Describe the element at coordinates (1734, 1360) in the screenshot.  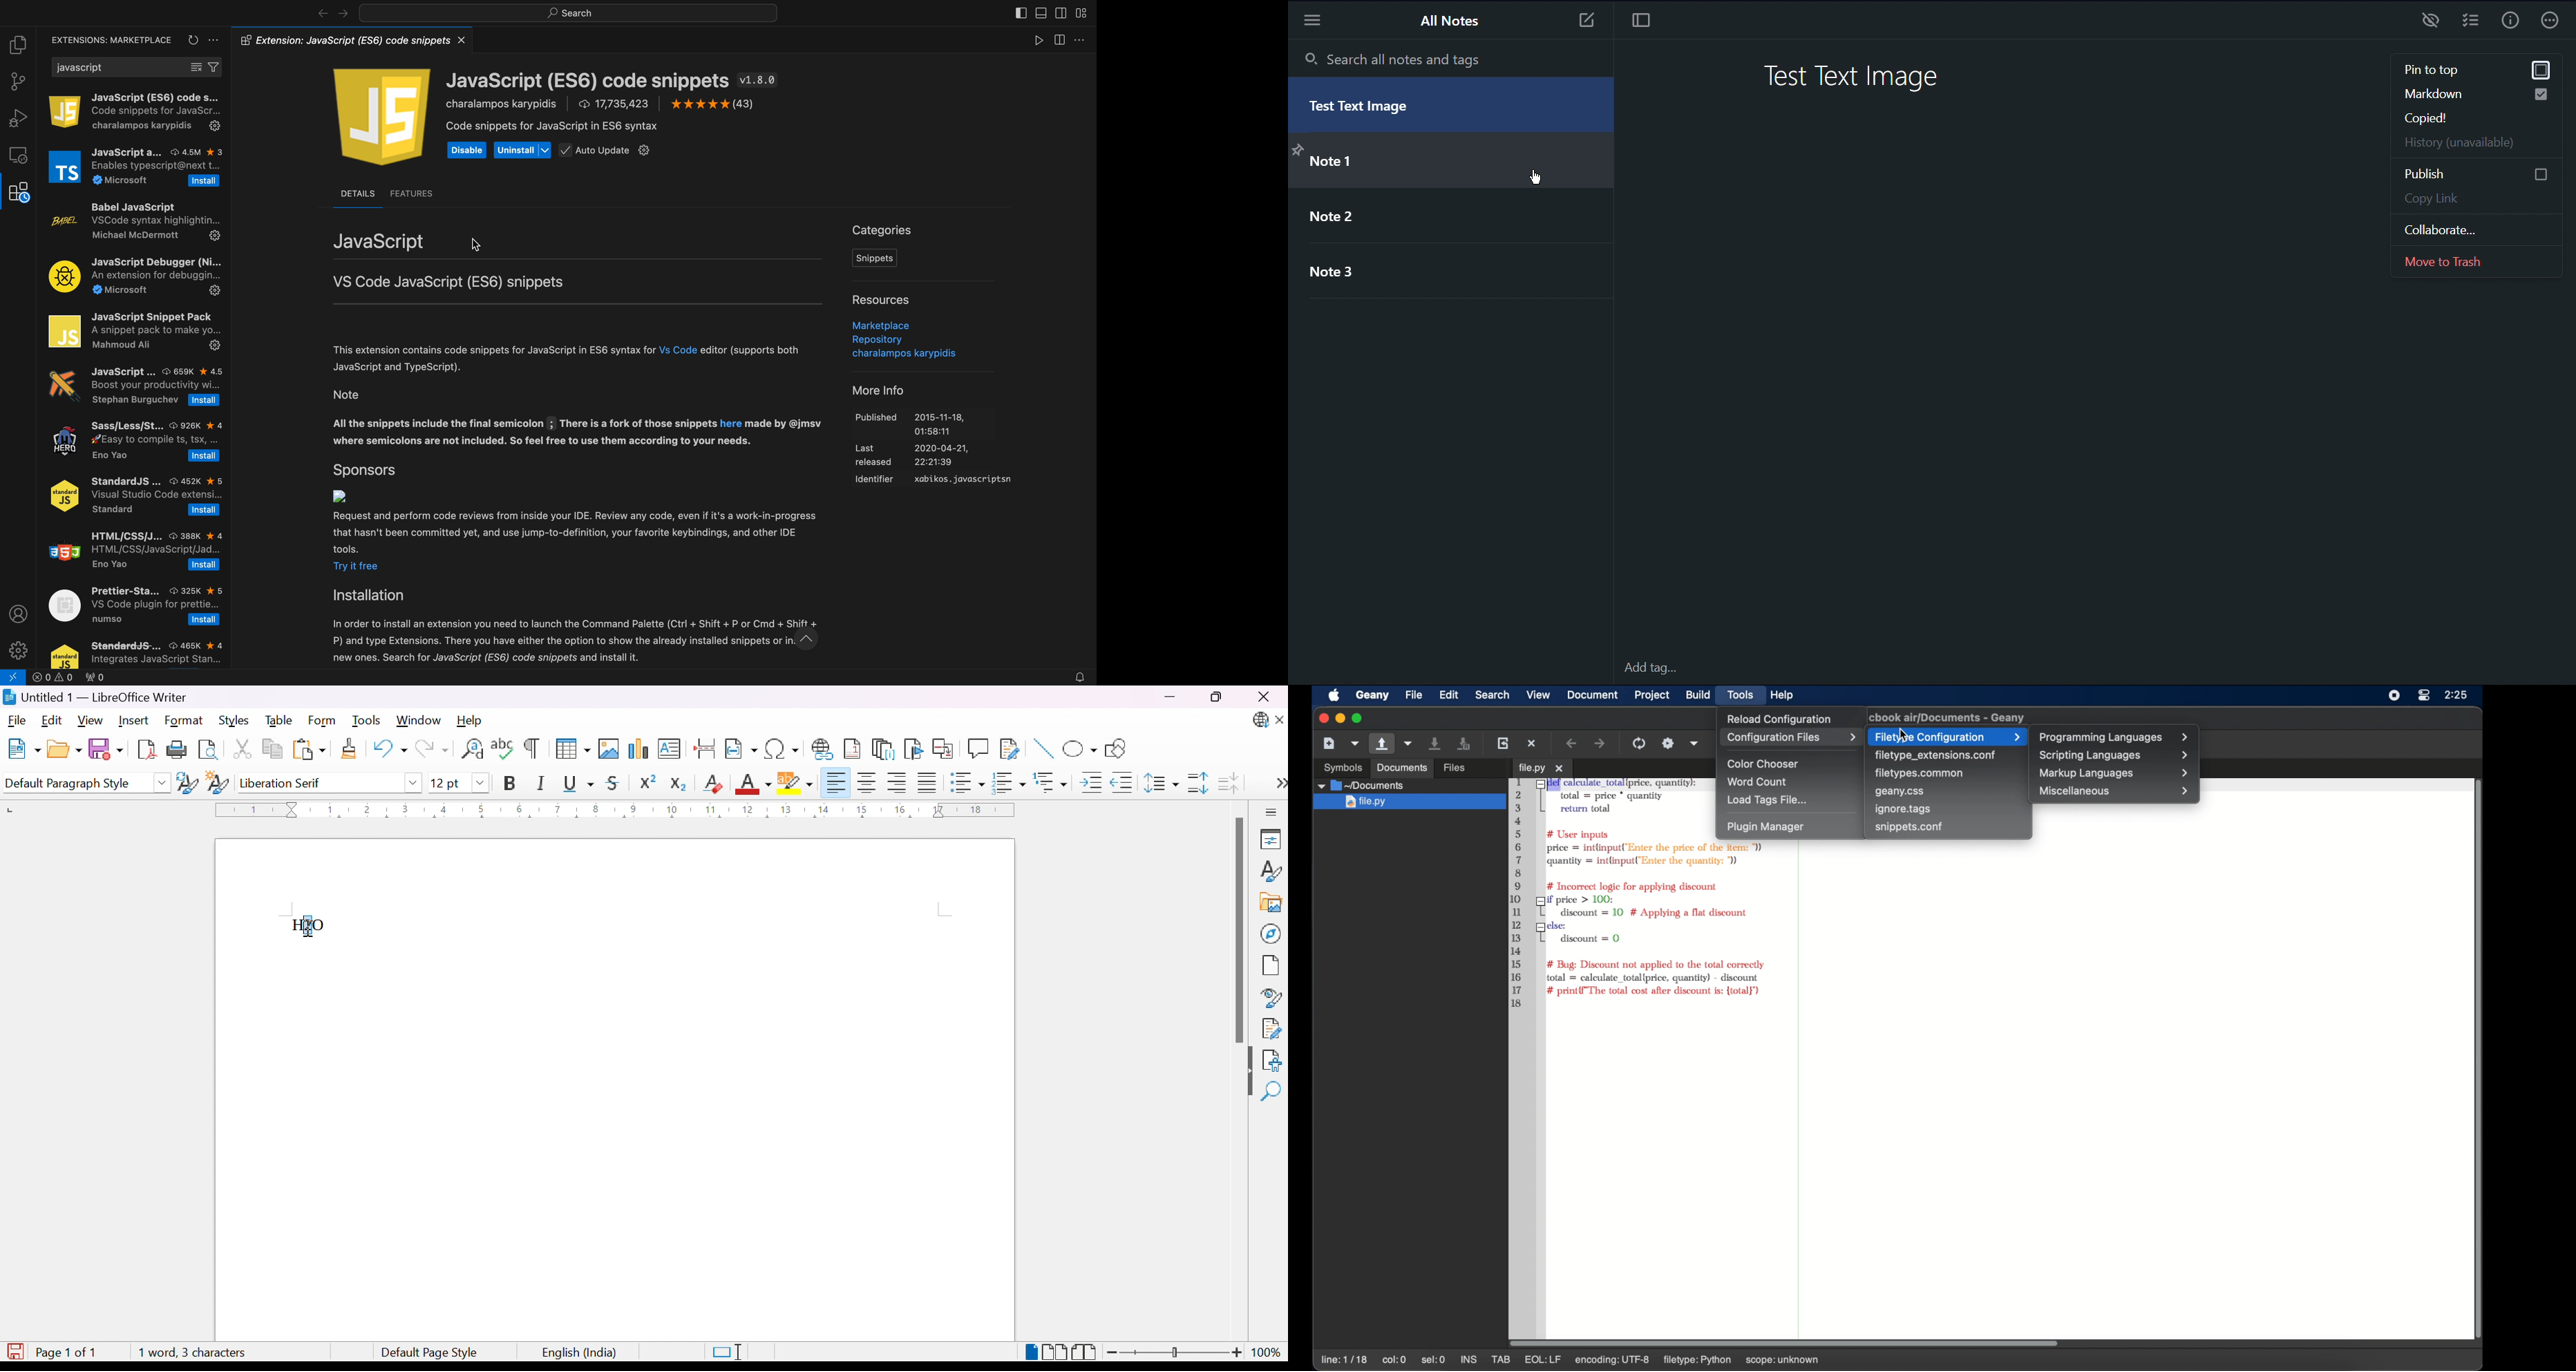
I see `filetype: python` at that location.